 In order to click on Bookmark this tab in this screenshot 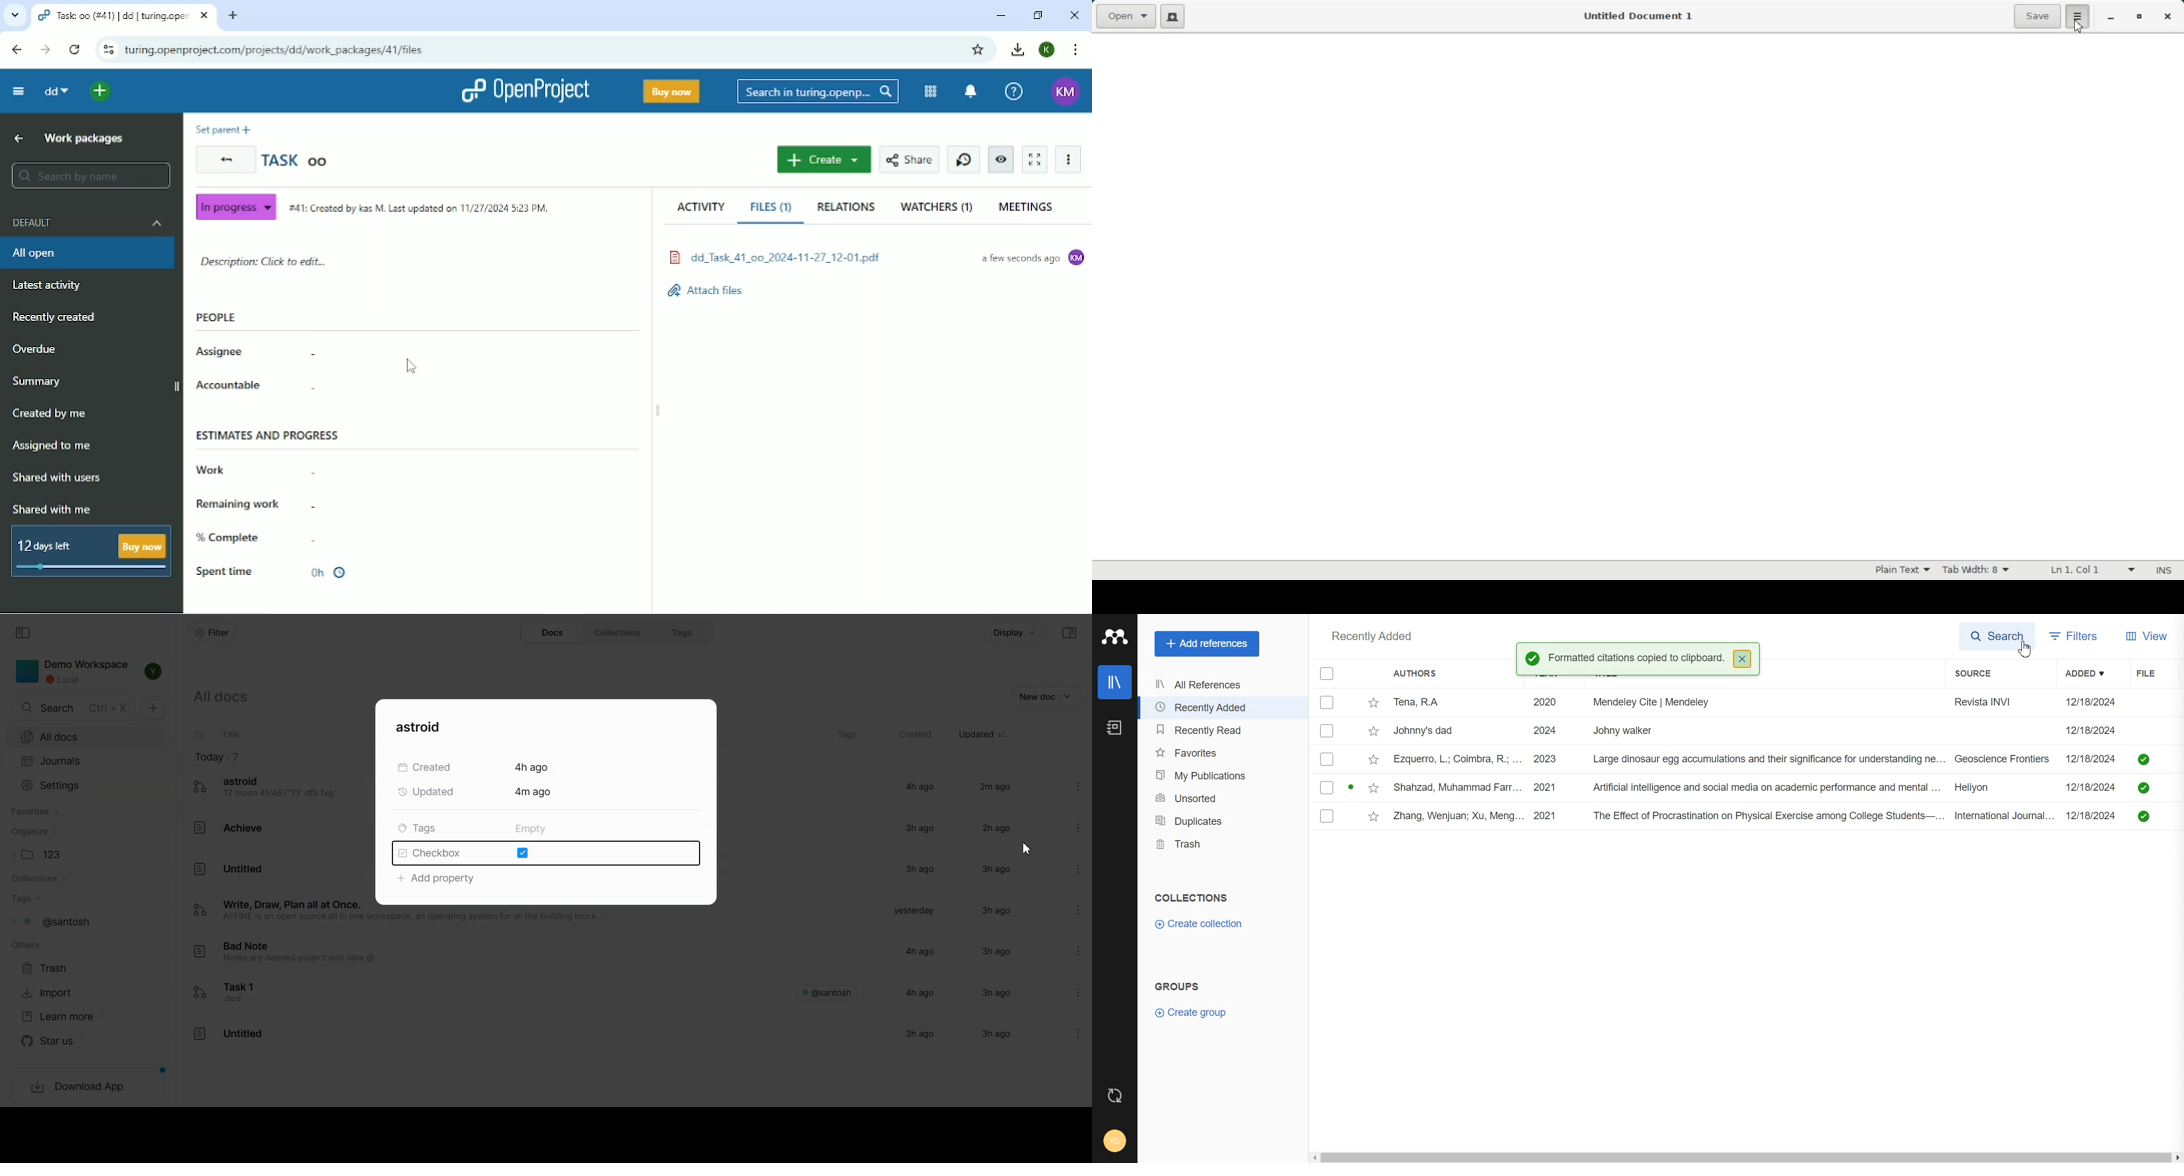, I will do `click(979, 50)`.